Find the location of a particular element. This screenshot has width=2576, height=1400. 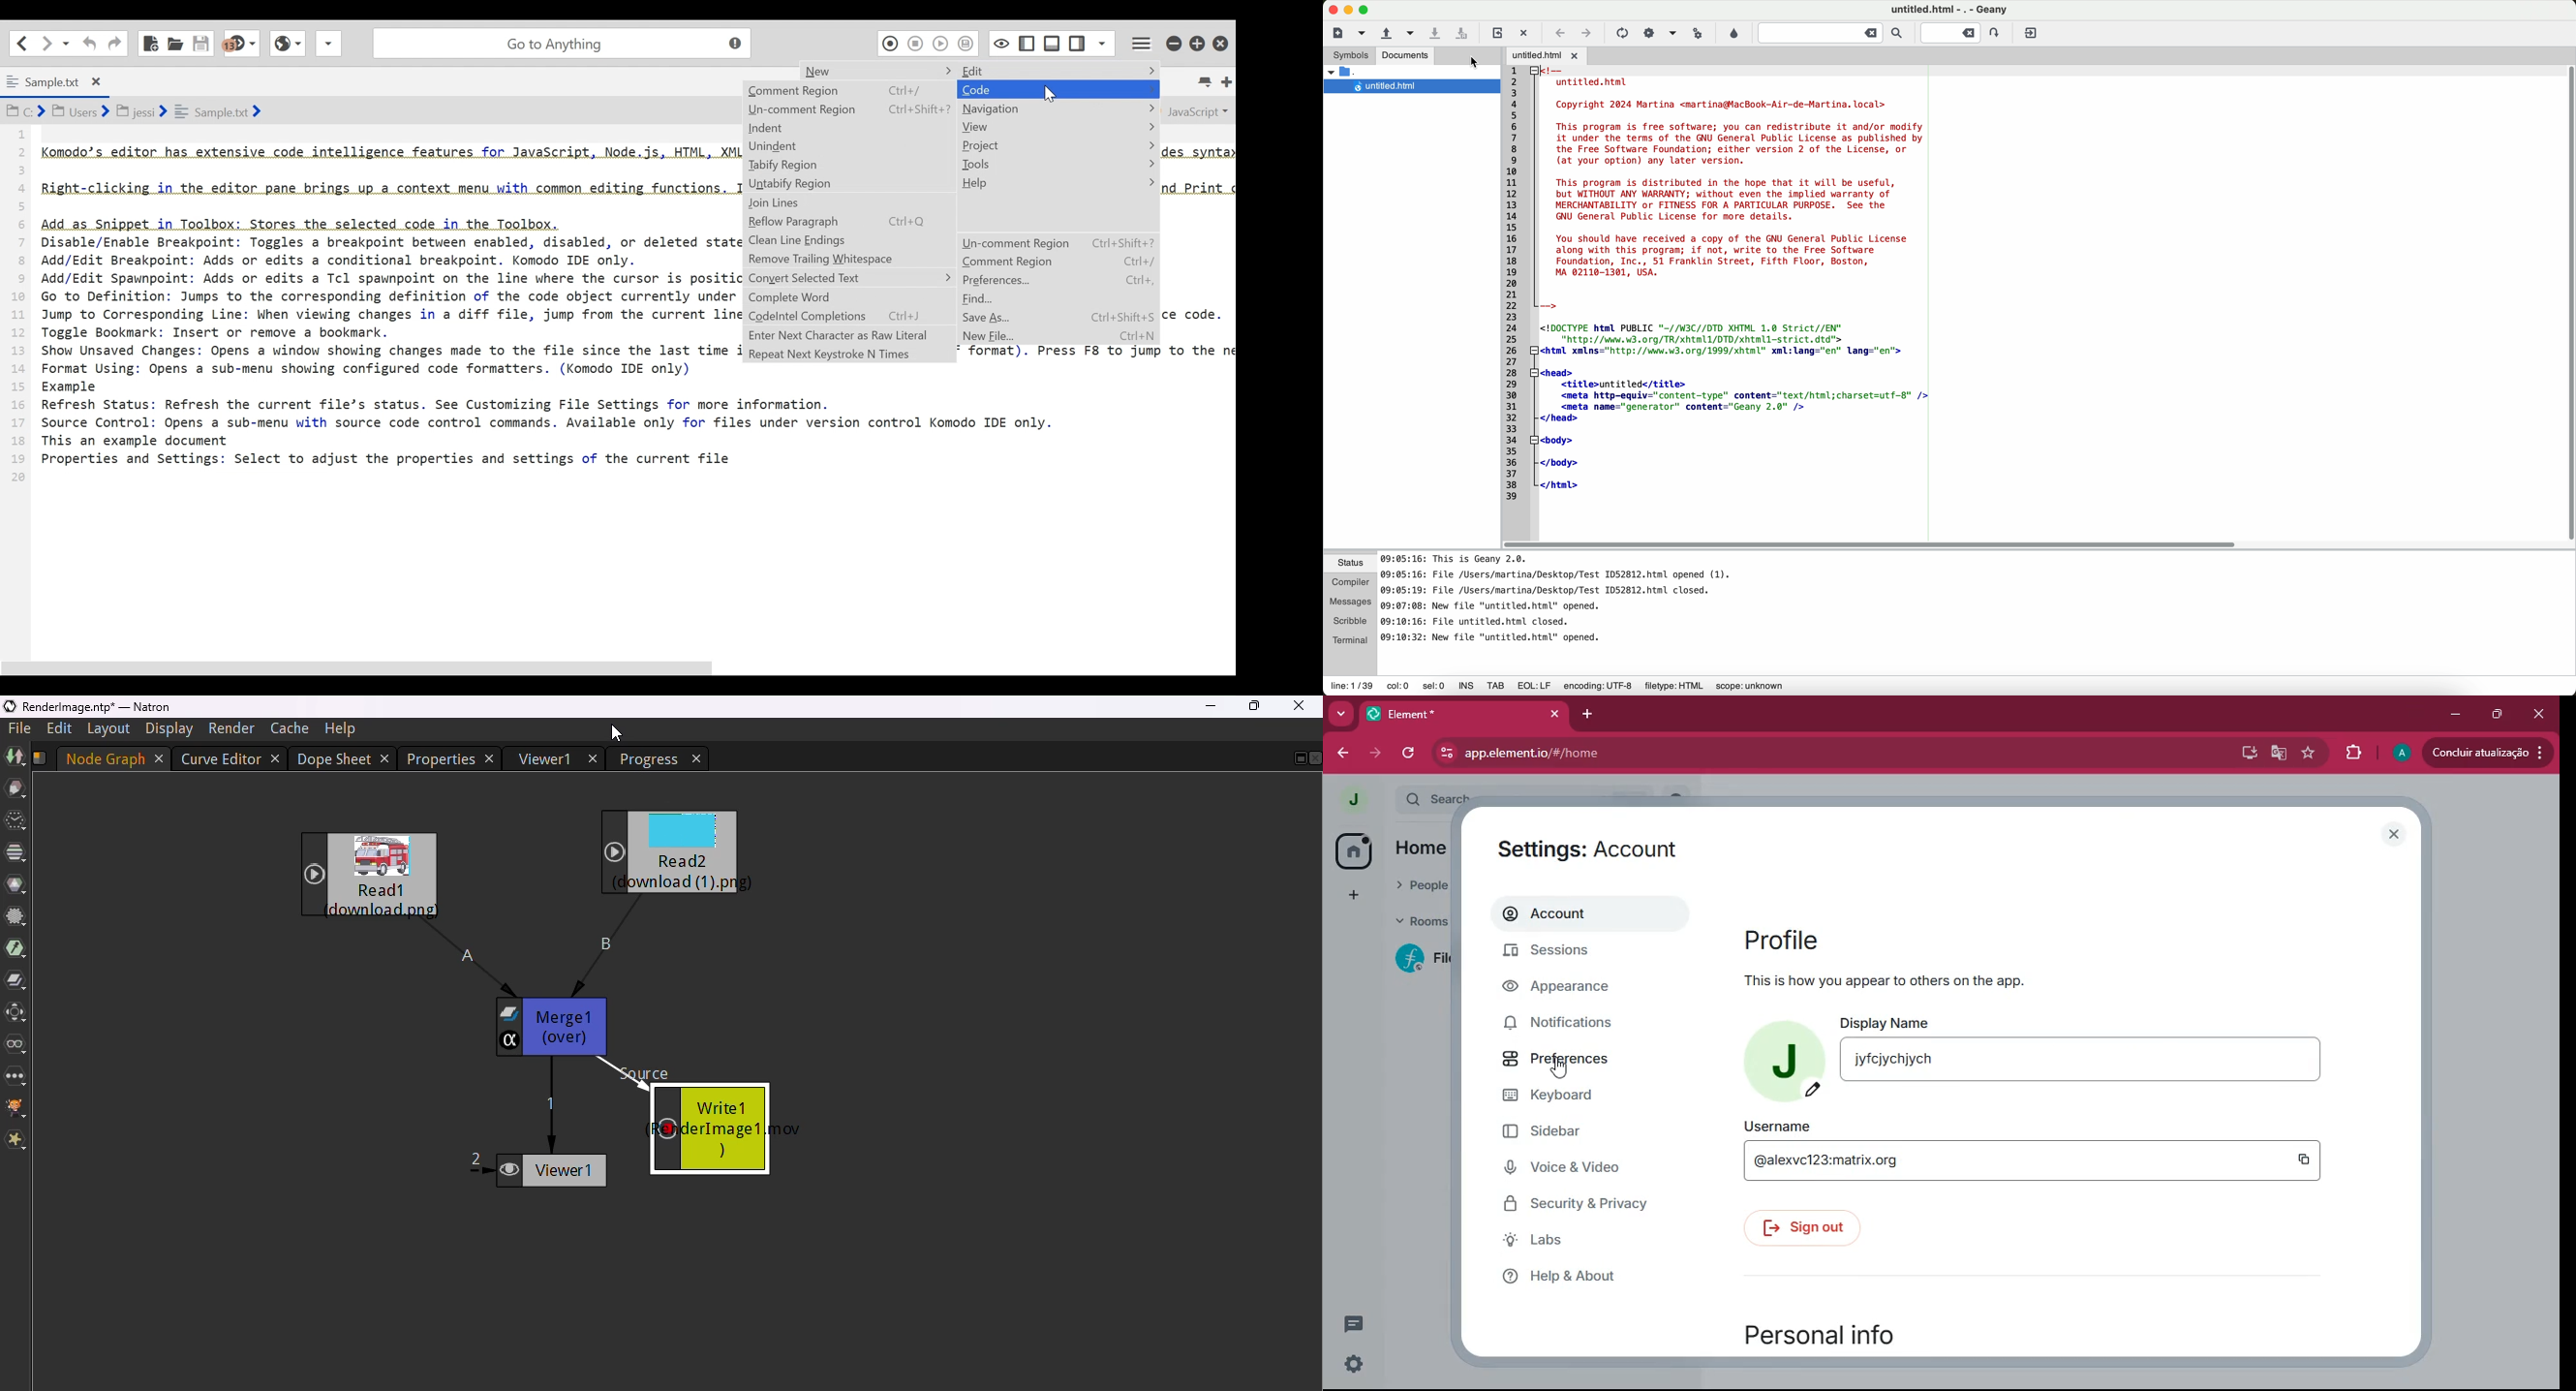

sign out is located at coordinates (1806, 1230).